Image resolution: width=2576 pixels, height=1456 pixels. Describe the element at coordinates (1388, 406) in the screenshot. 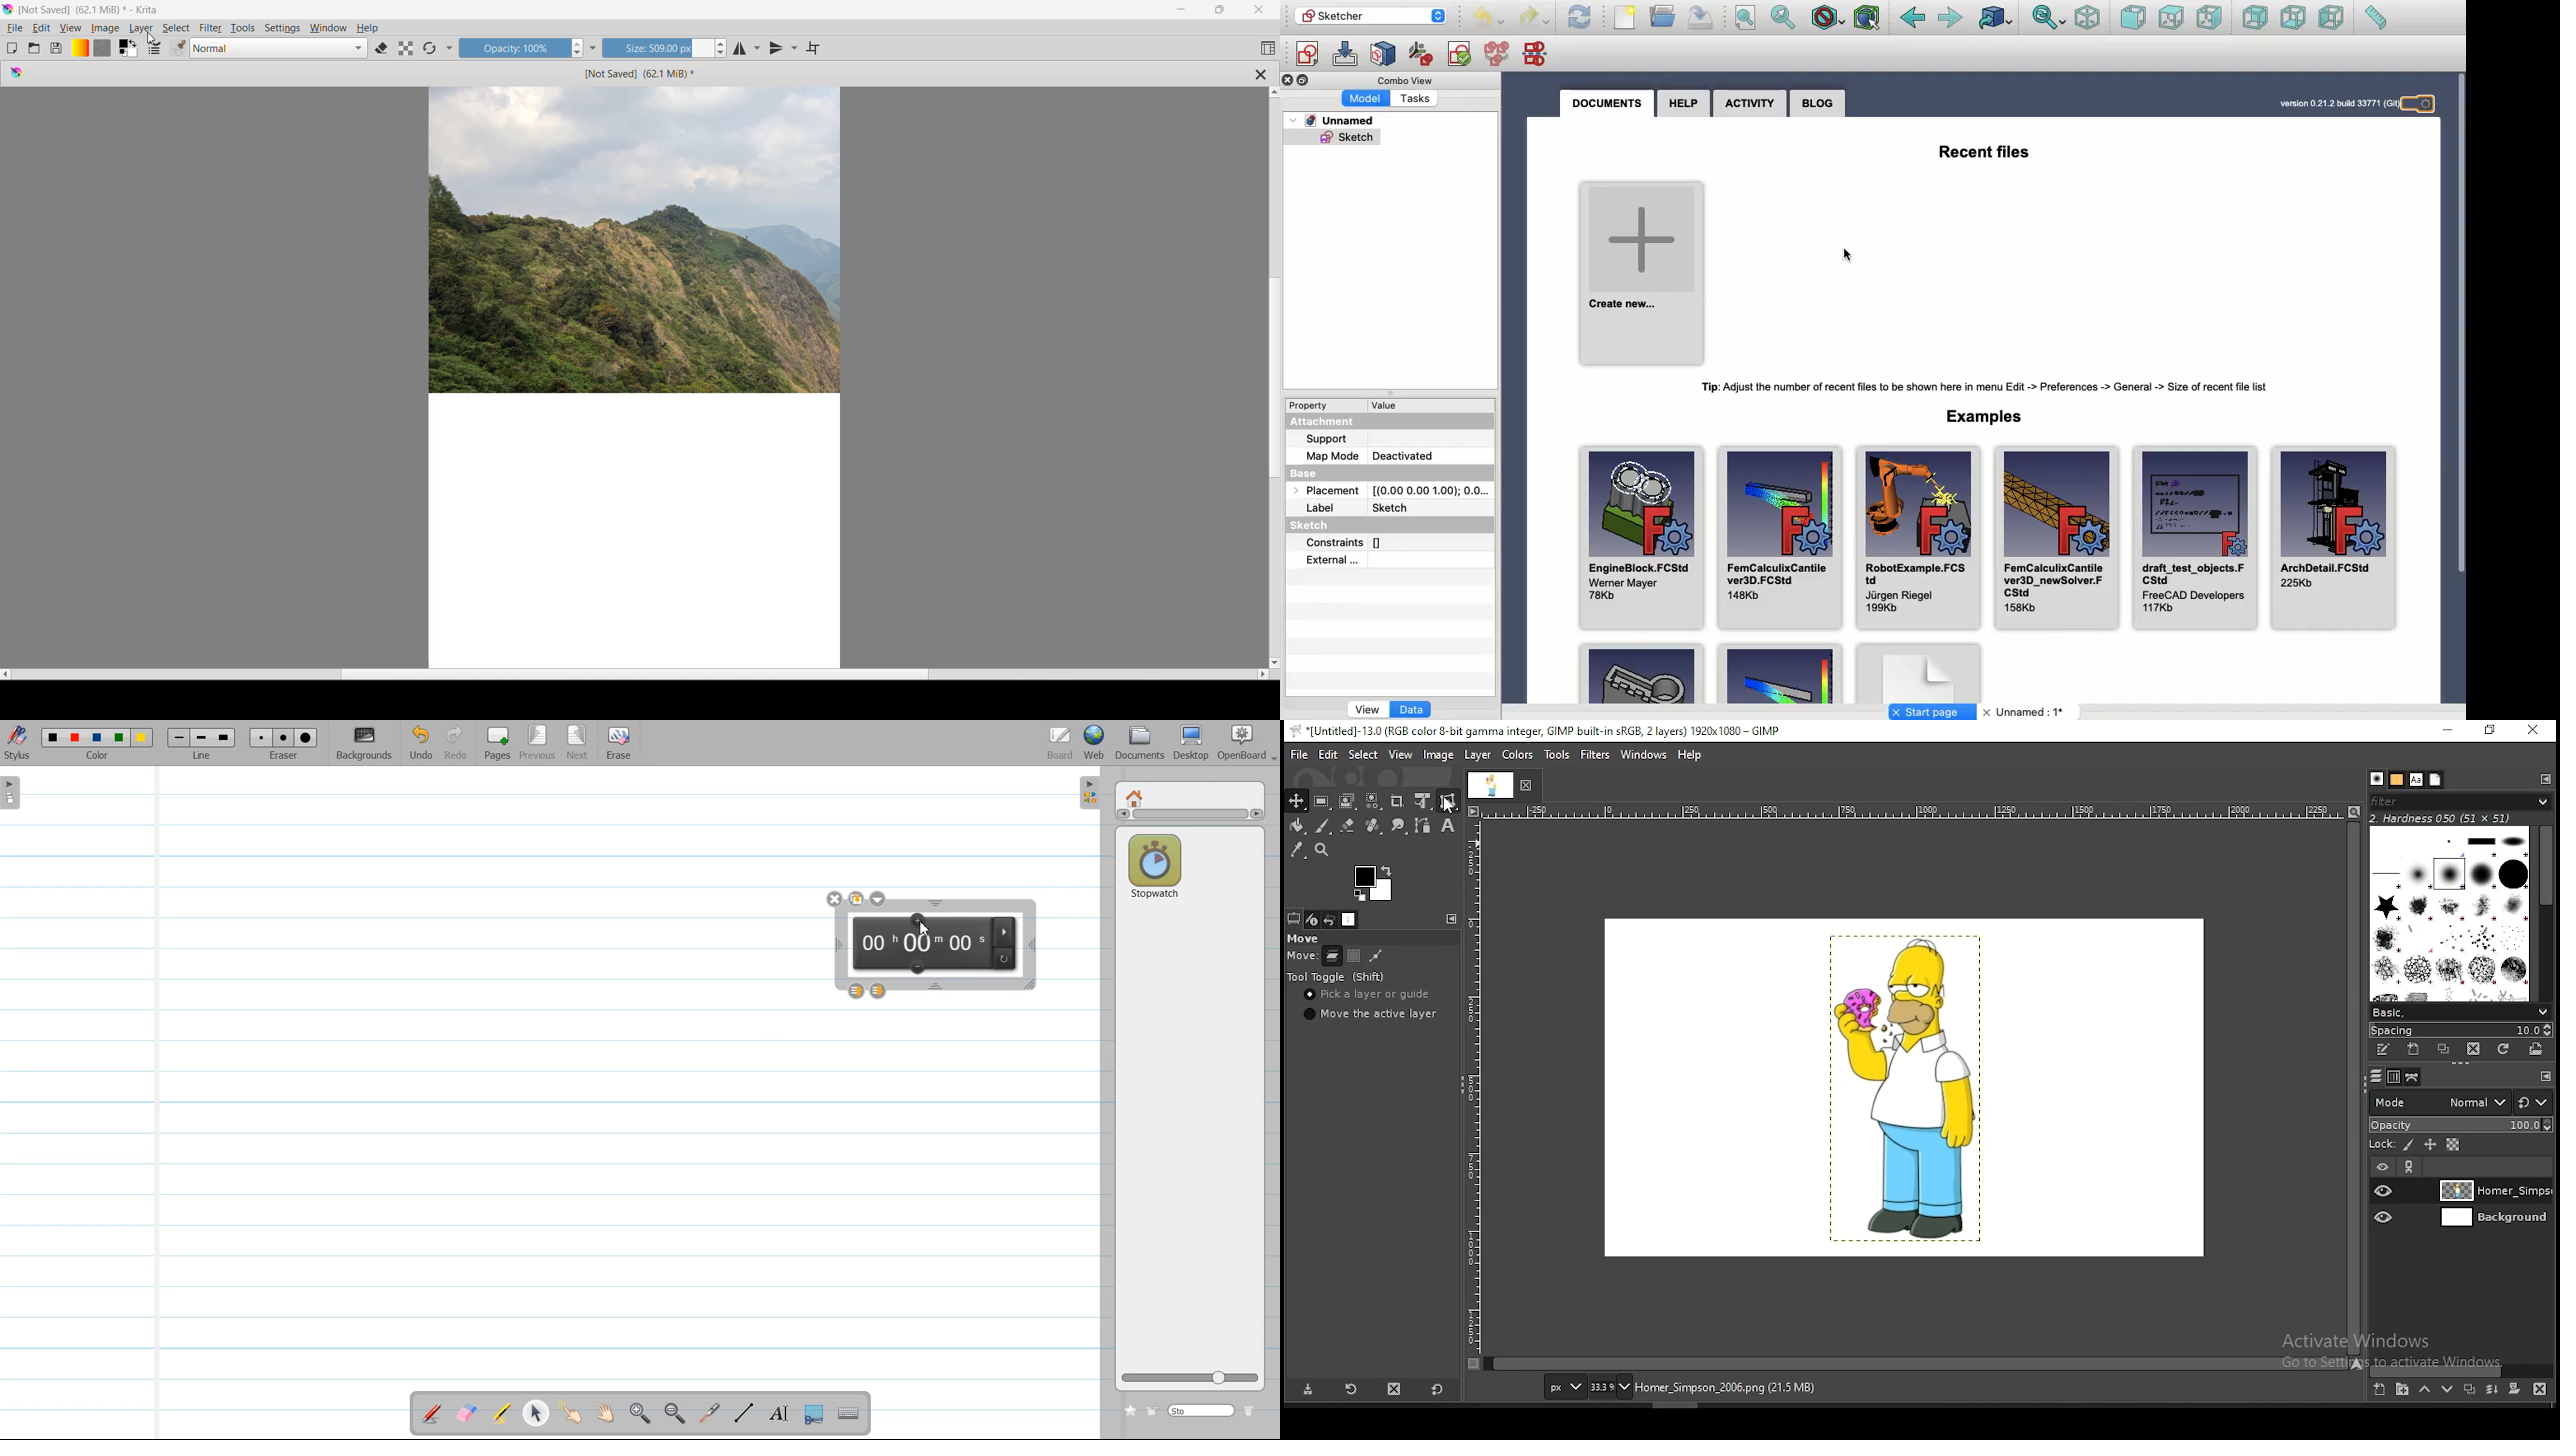

I see `value` at that location.